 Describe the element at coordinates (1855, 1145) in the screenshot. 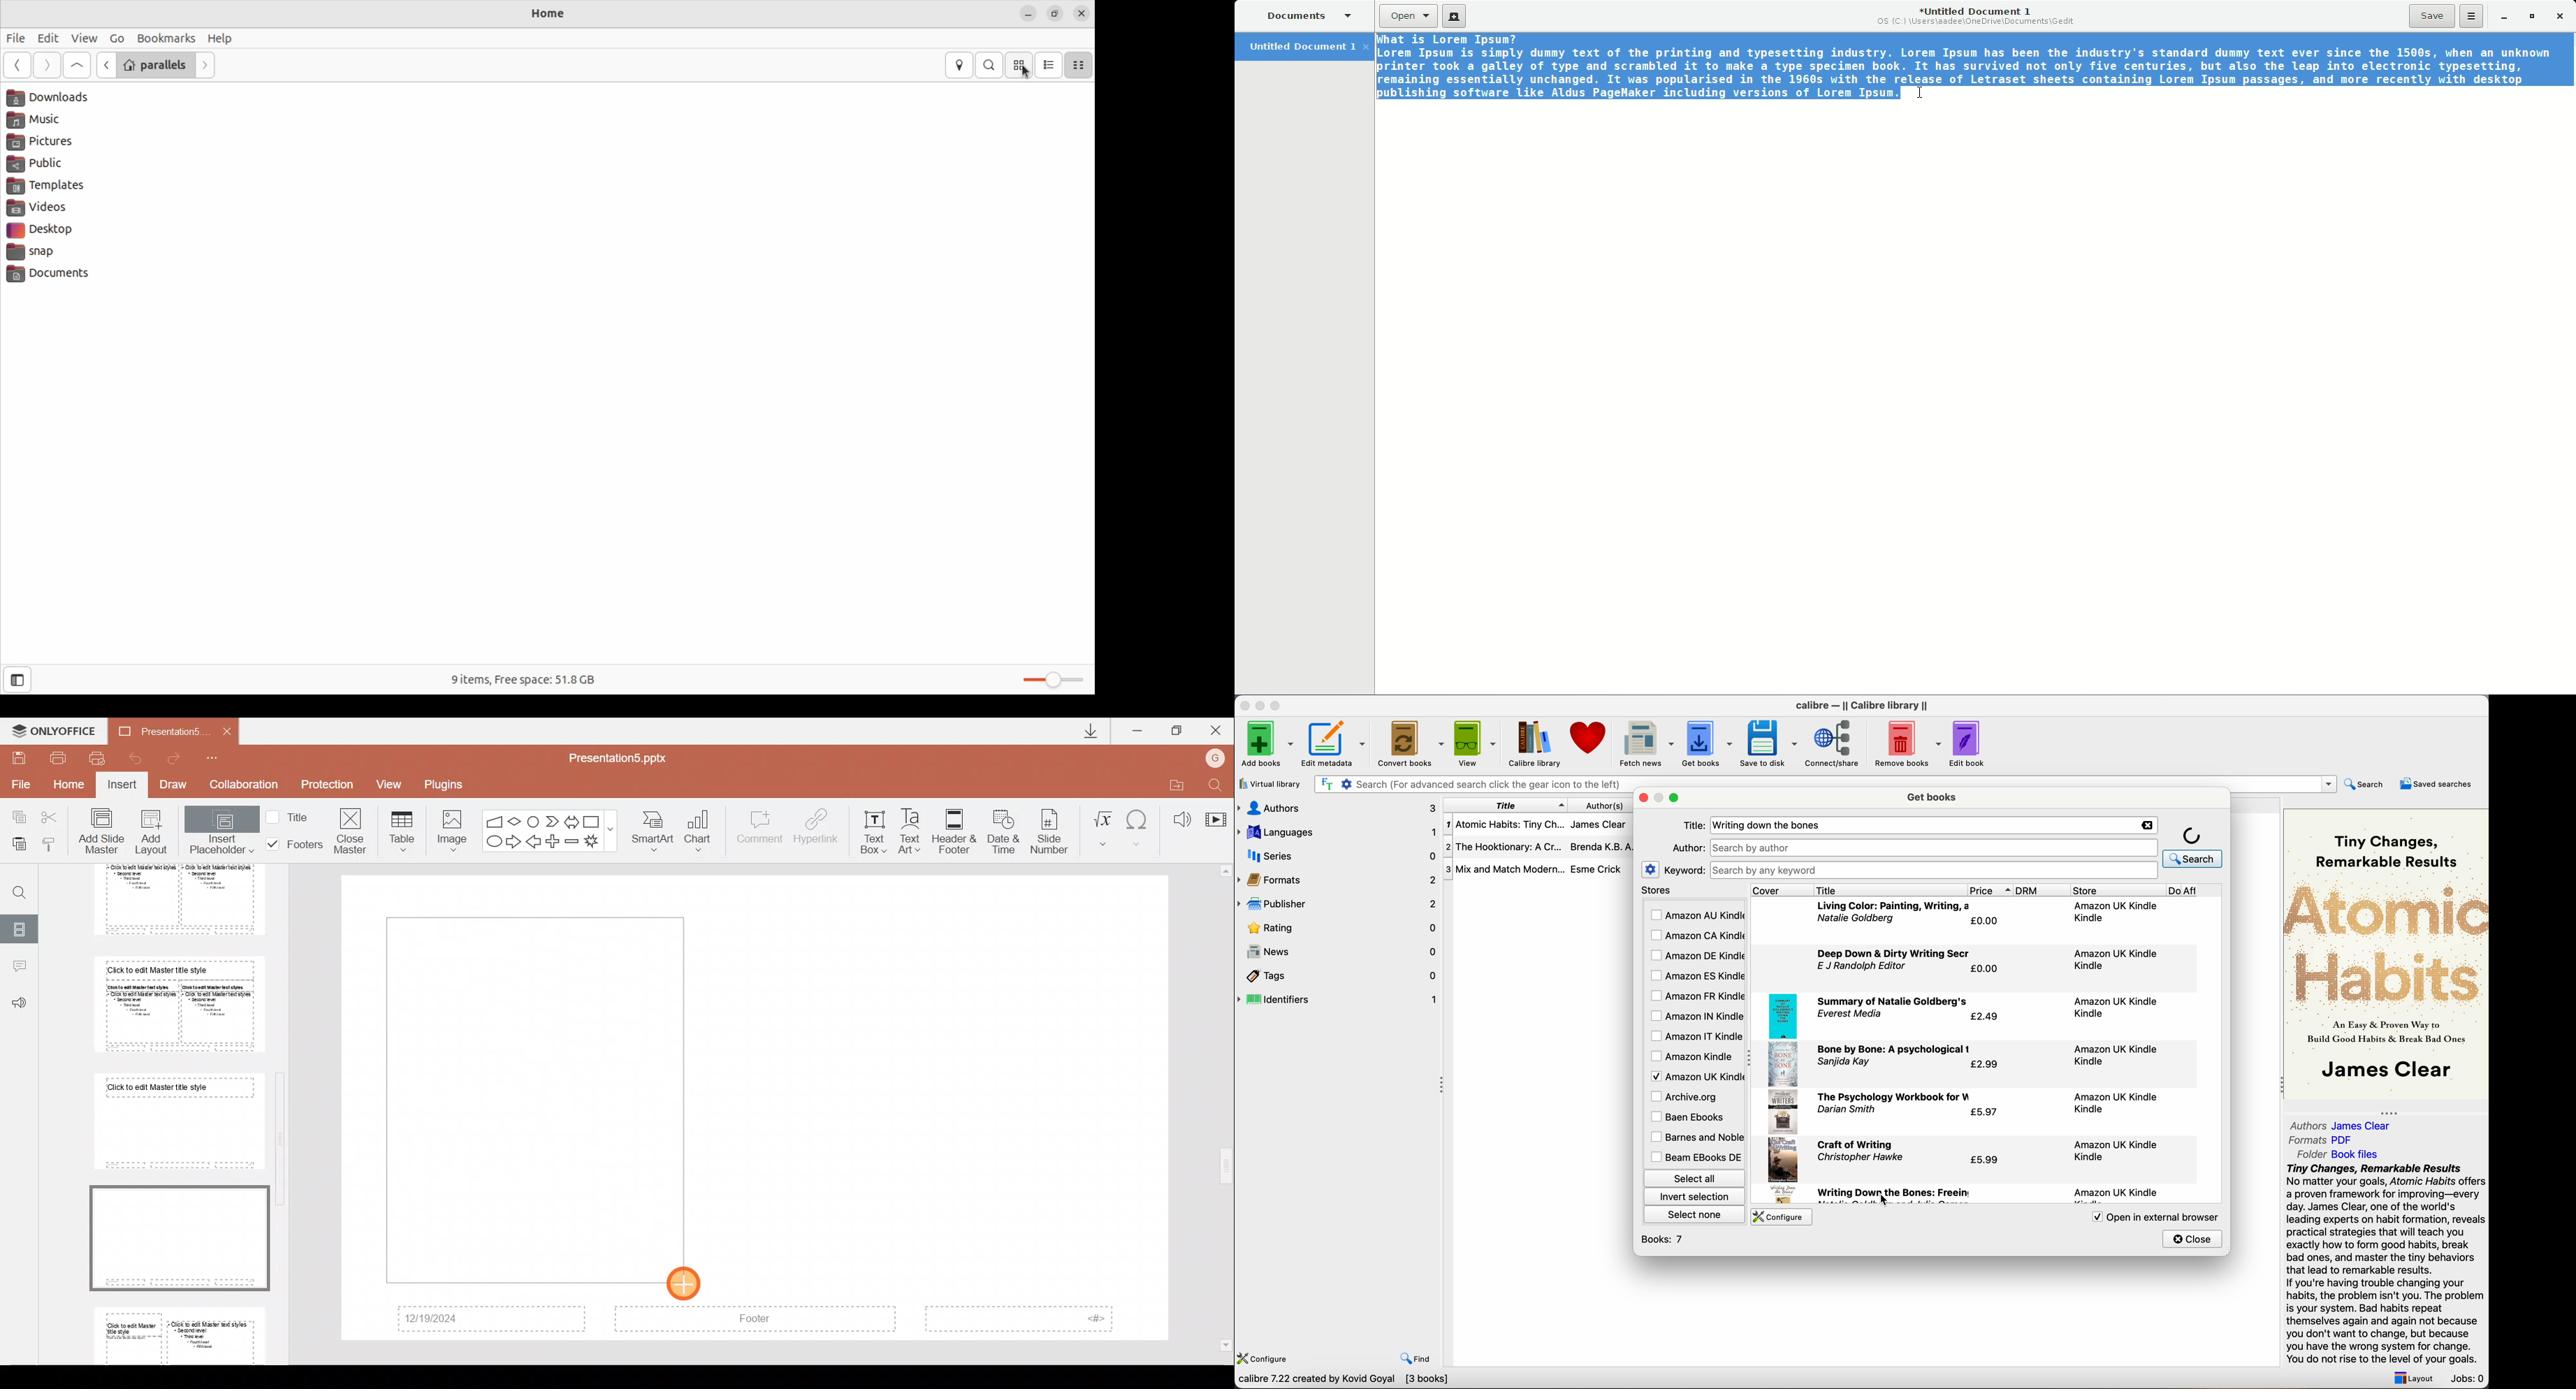

I see `craft of writing` at that location.